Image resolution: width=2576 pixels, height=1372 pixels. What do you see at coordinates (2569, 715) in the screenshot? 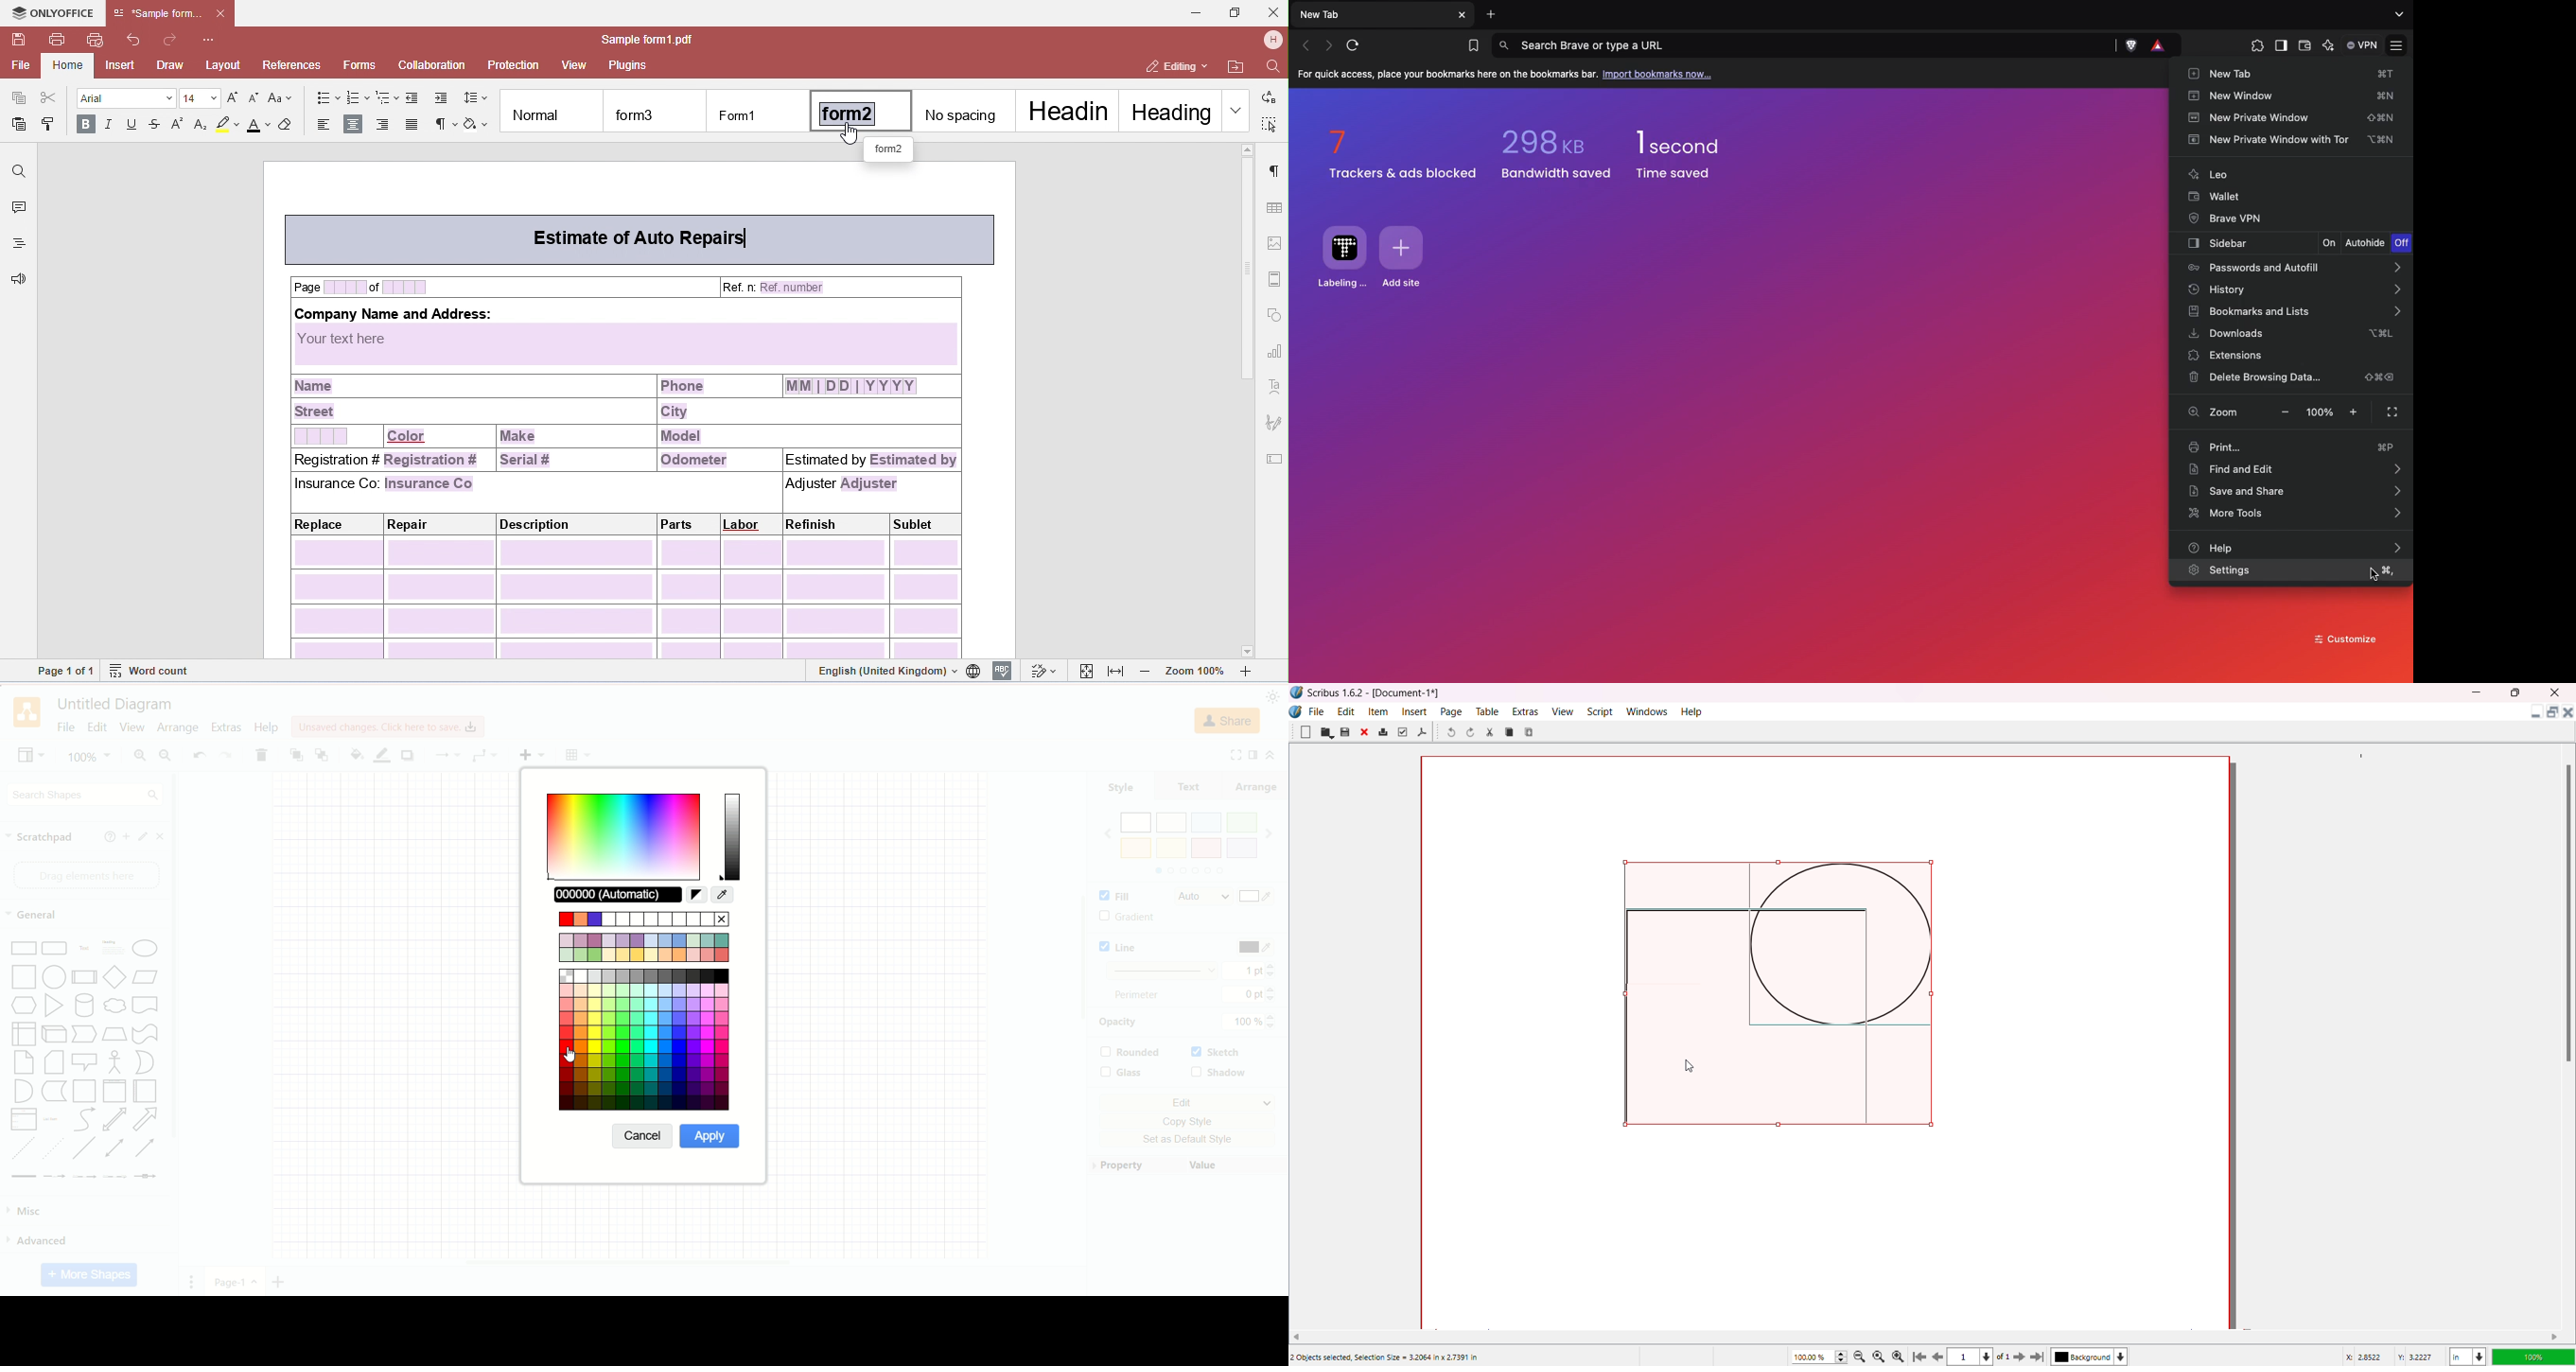
I see `Close Document` at bounding box center [2569, 715].